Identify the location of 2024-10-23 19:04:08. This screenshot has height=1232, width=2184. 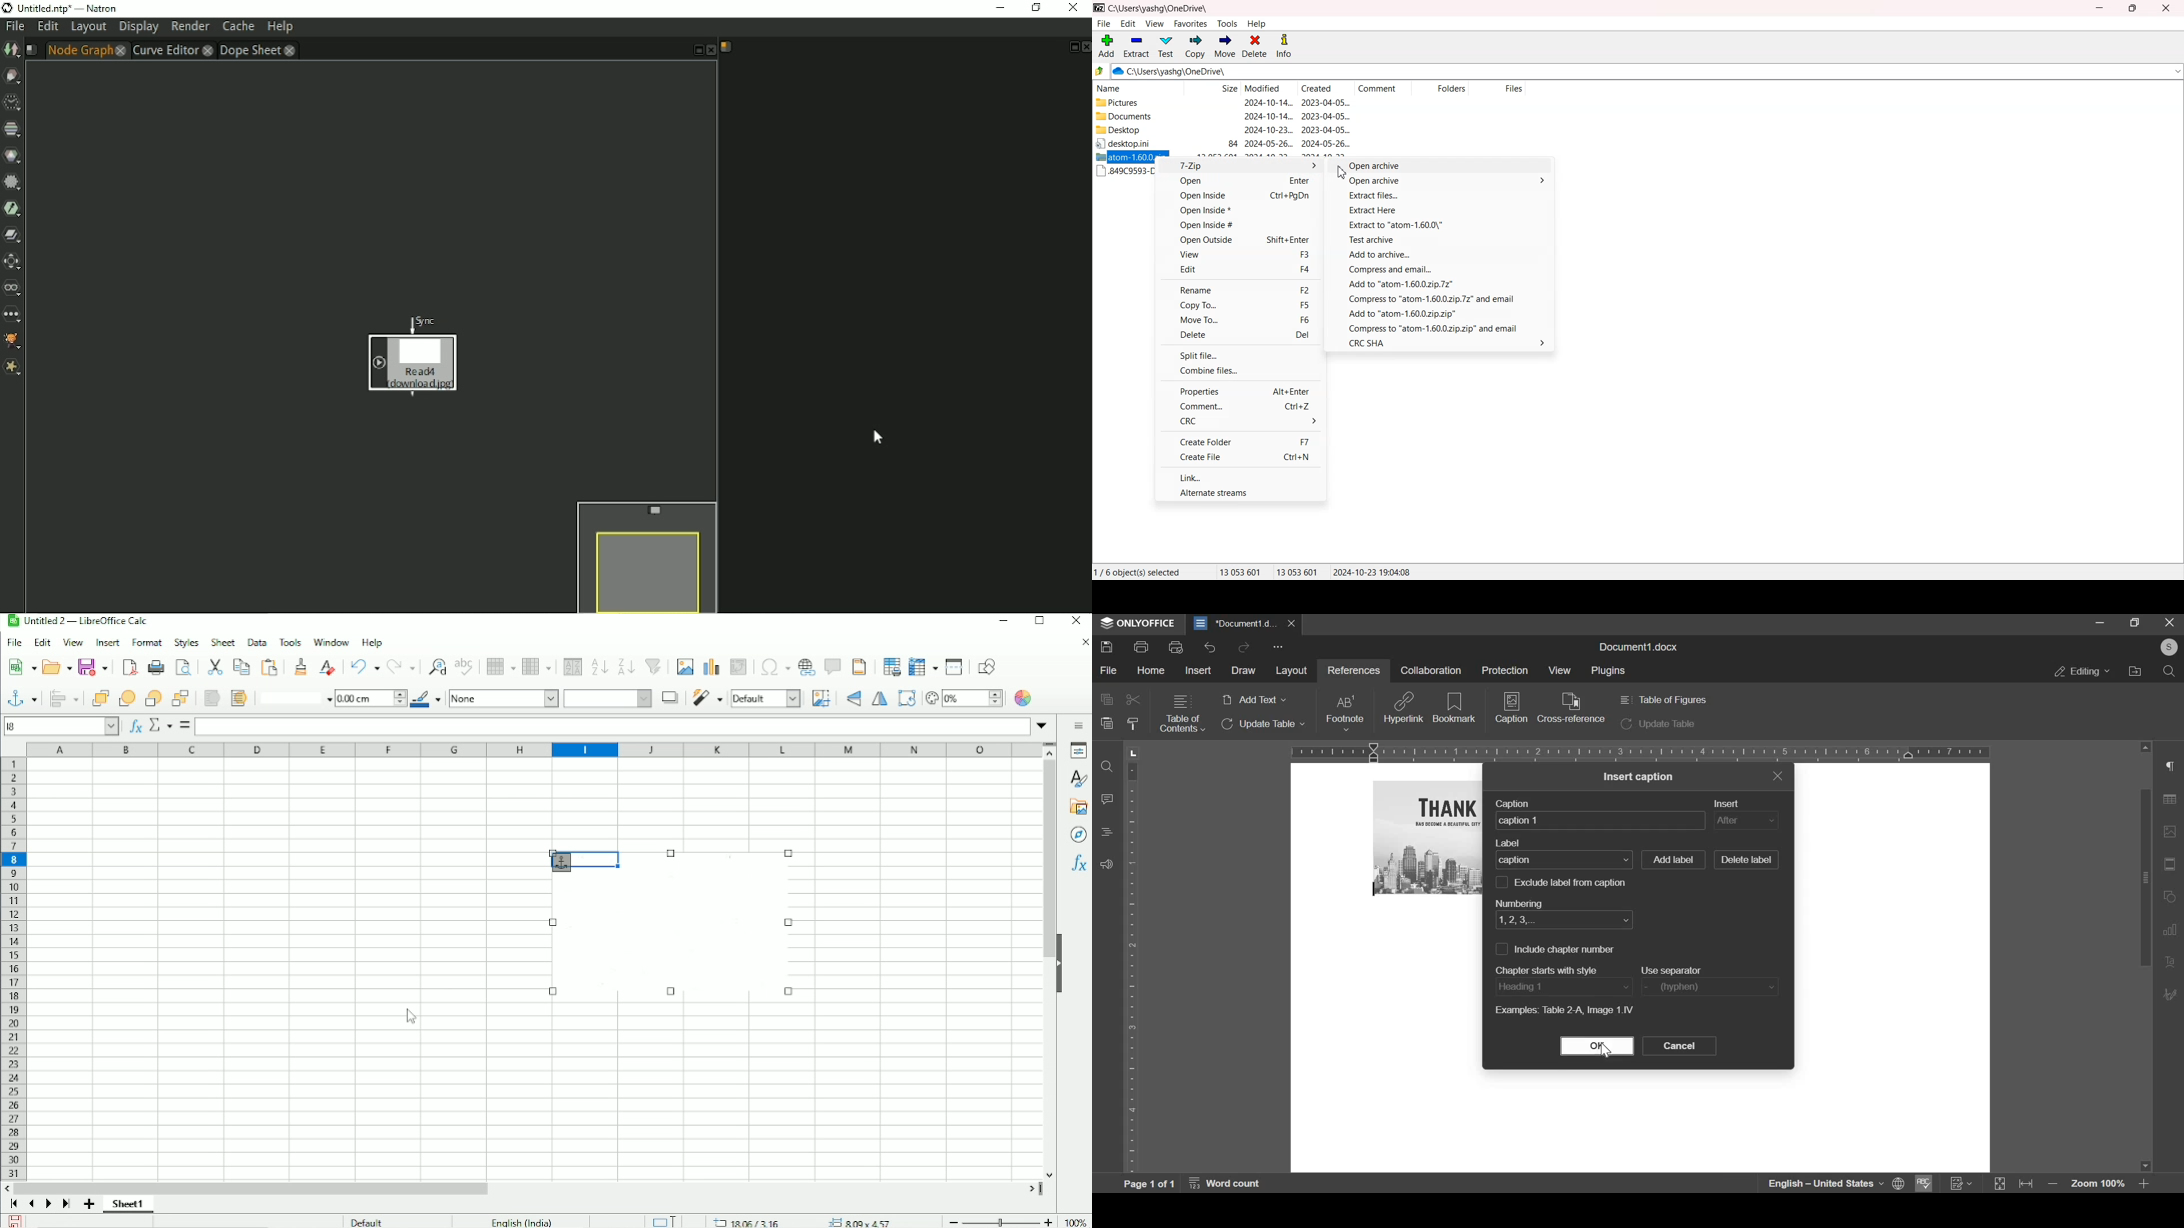
(1373, 572).